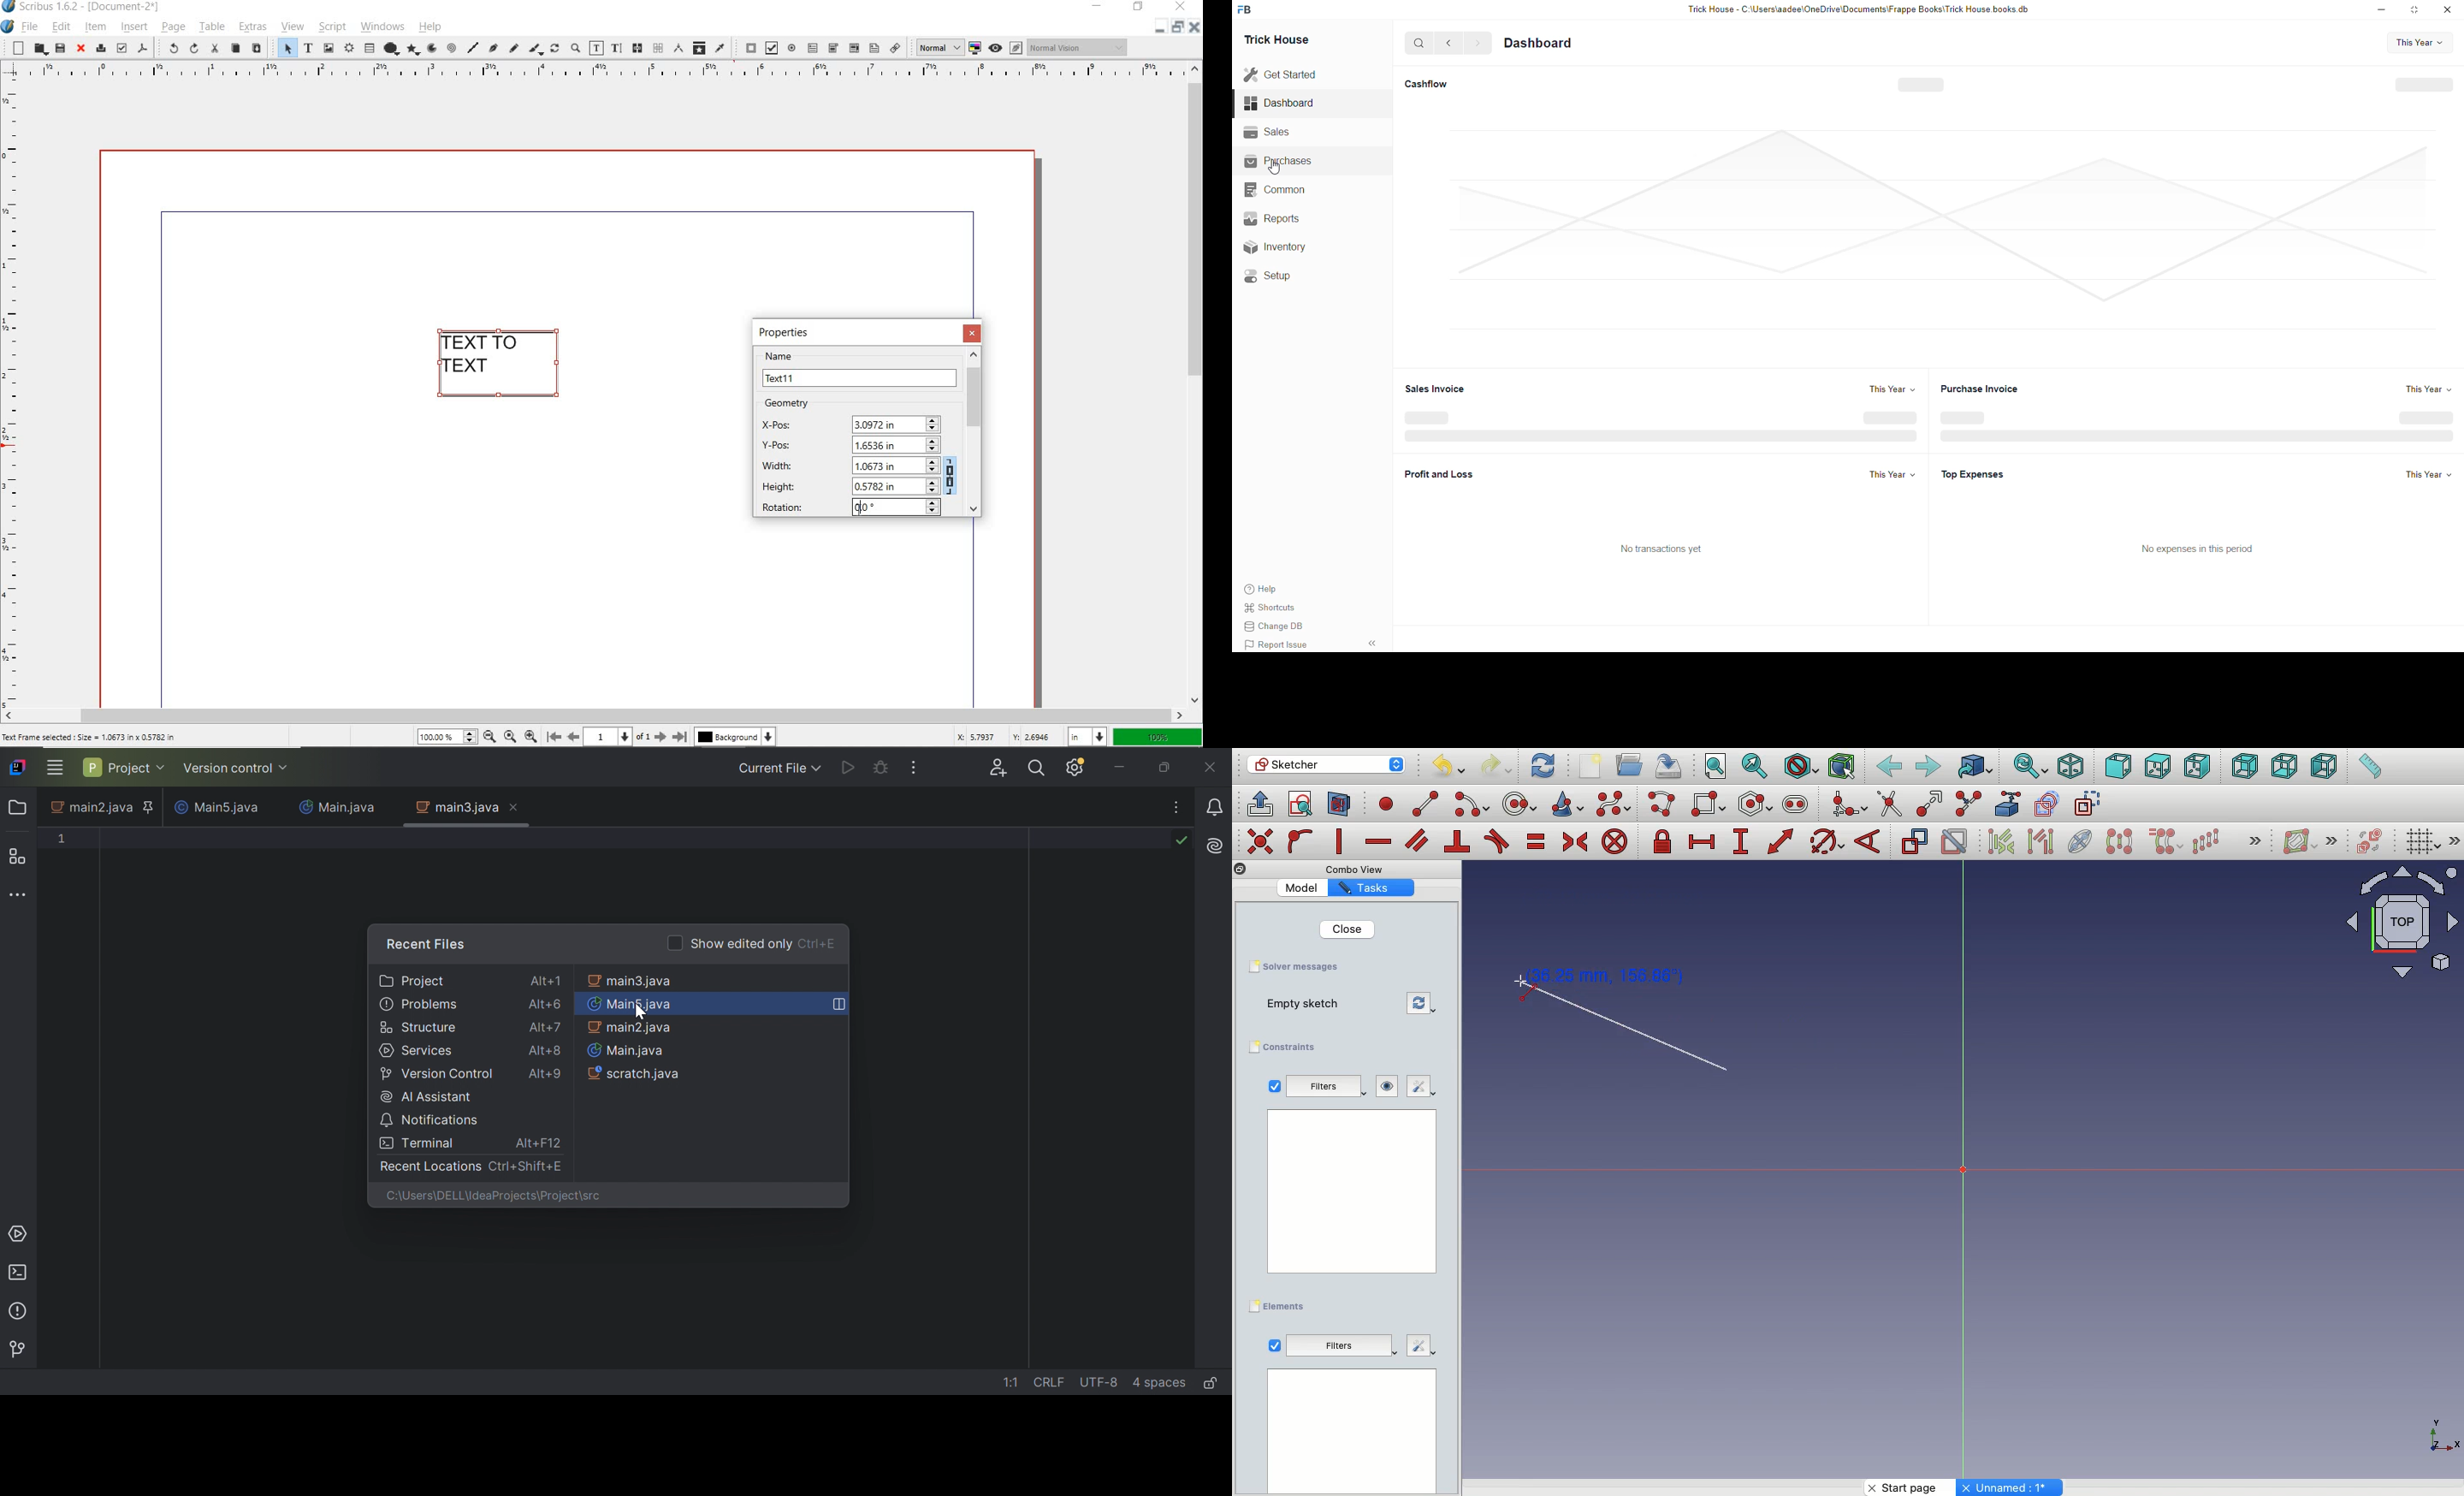 The width and height of the screenshot is (2464, 1512). I want to click on render frame, so click(349, 49).